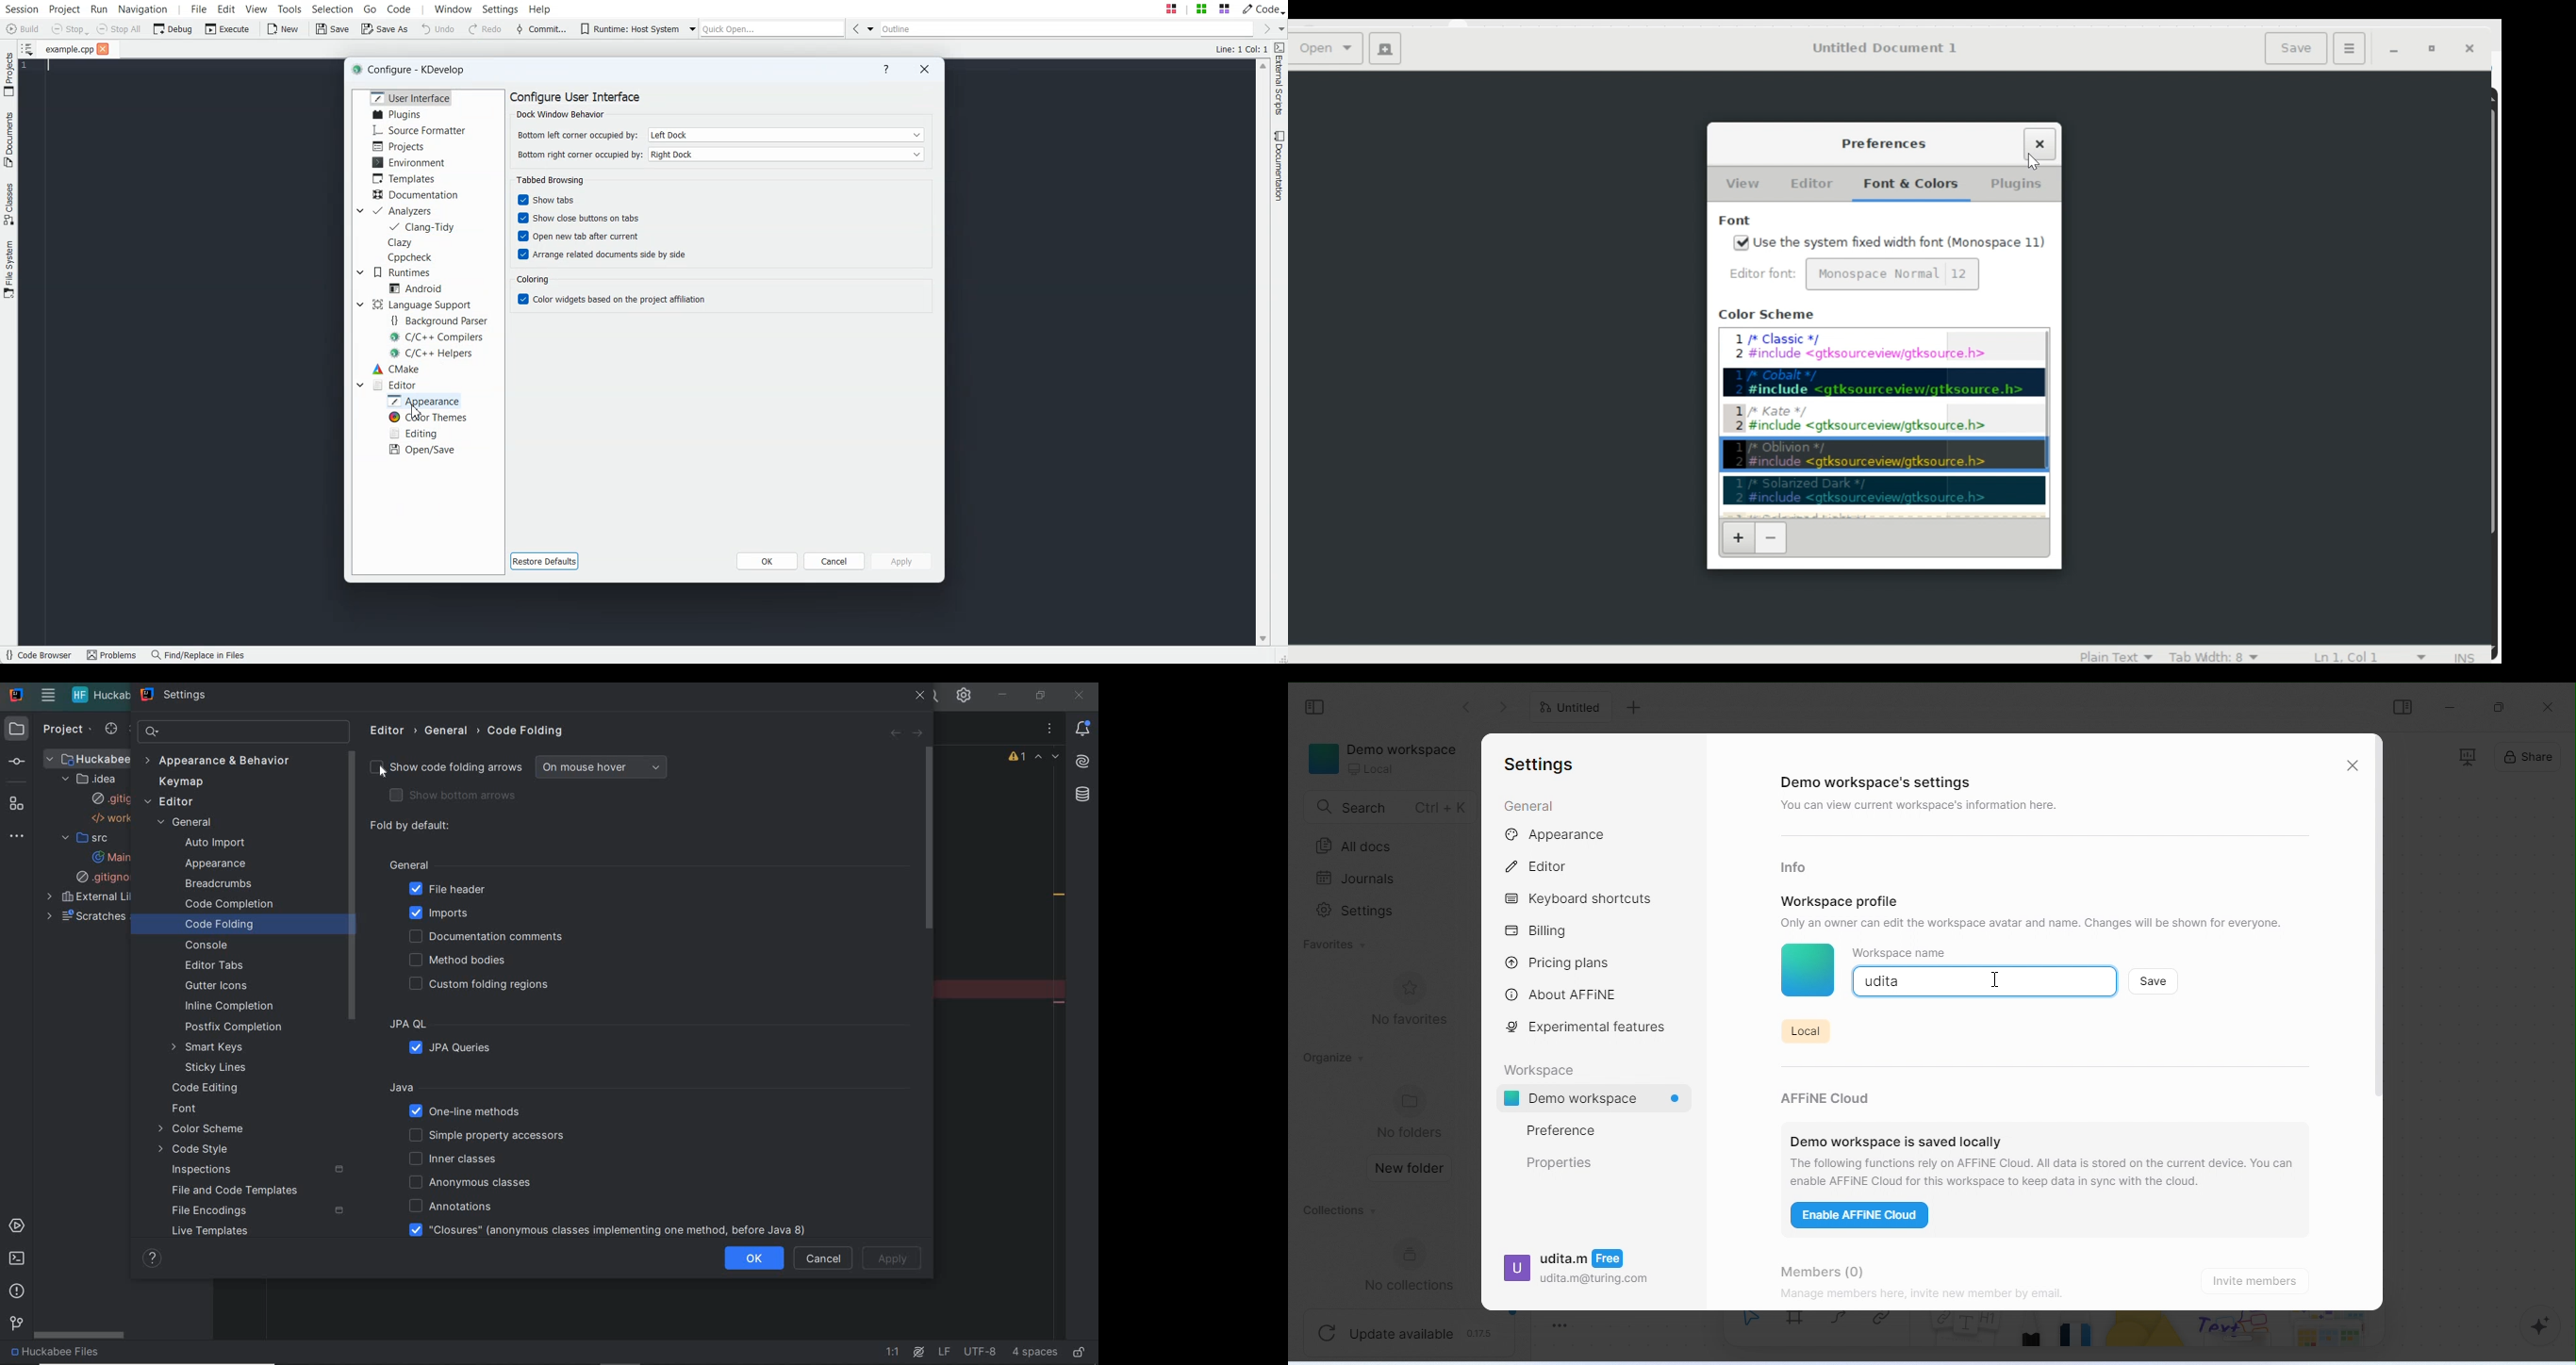  Describe the element at coordinates (2016, 185) in the screenshot. I see `Plugins` at that location.